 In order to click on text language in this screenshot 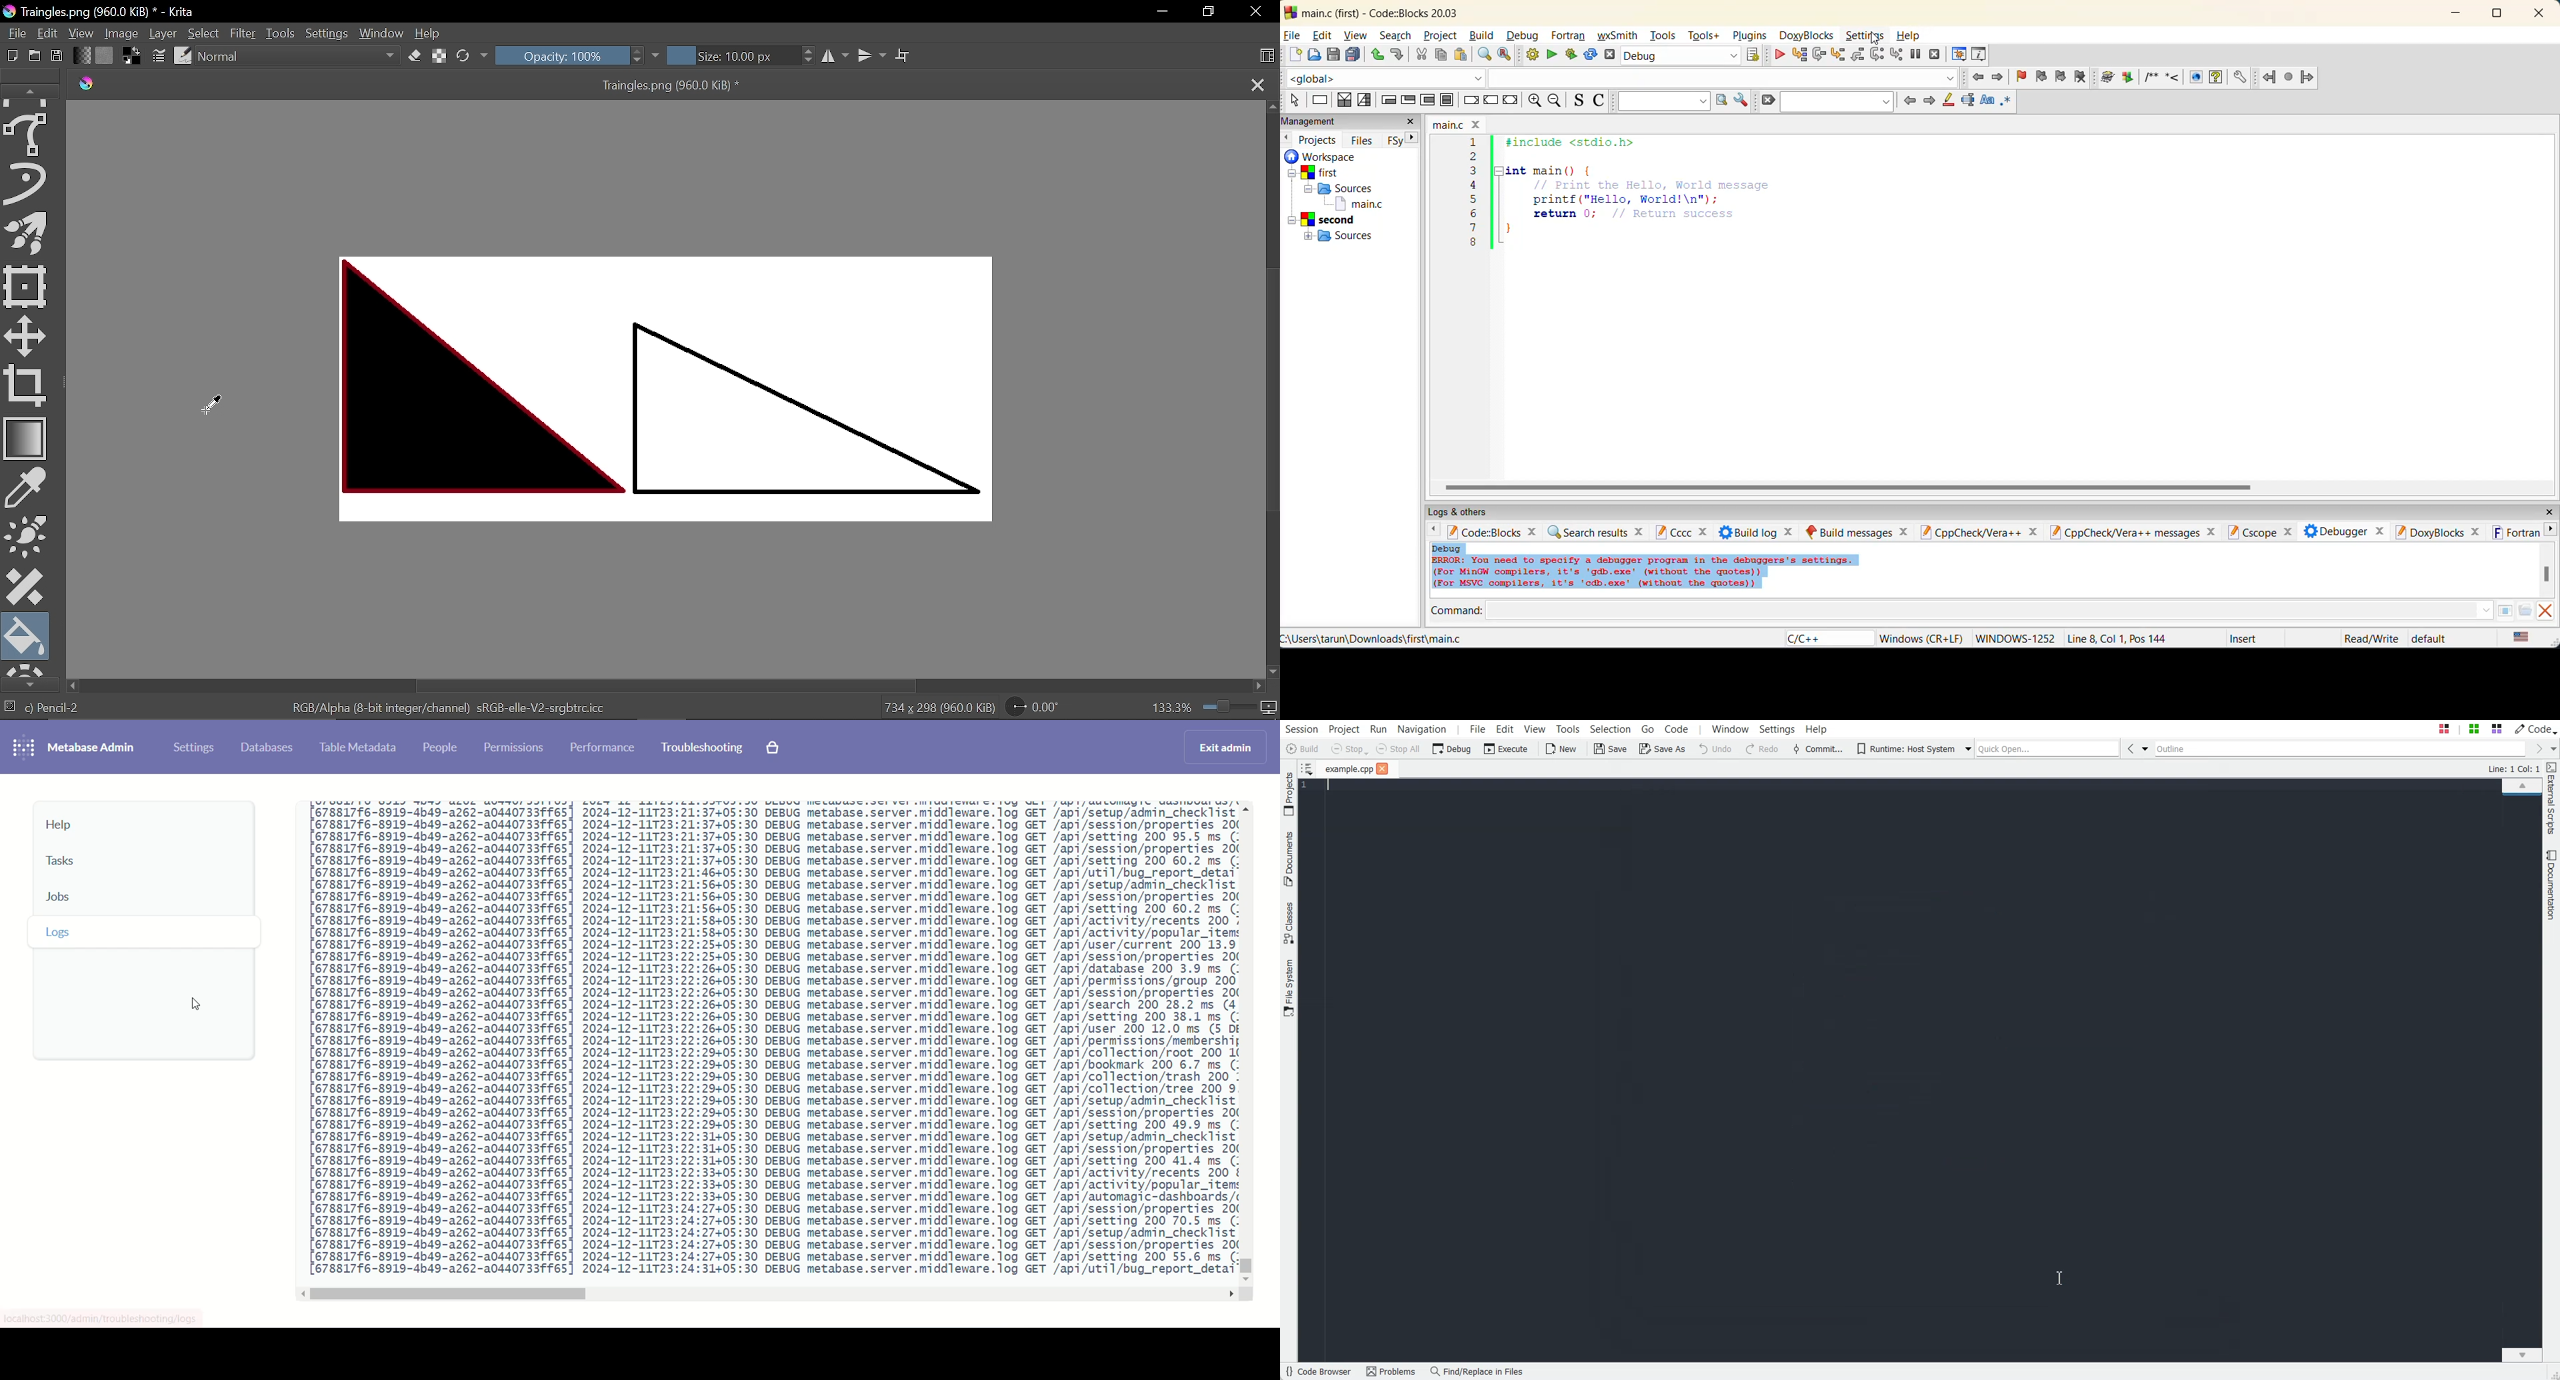, I will do `click(2522, 638)`.